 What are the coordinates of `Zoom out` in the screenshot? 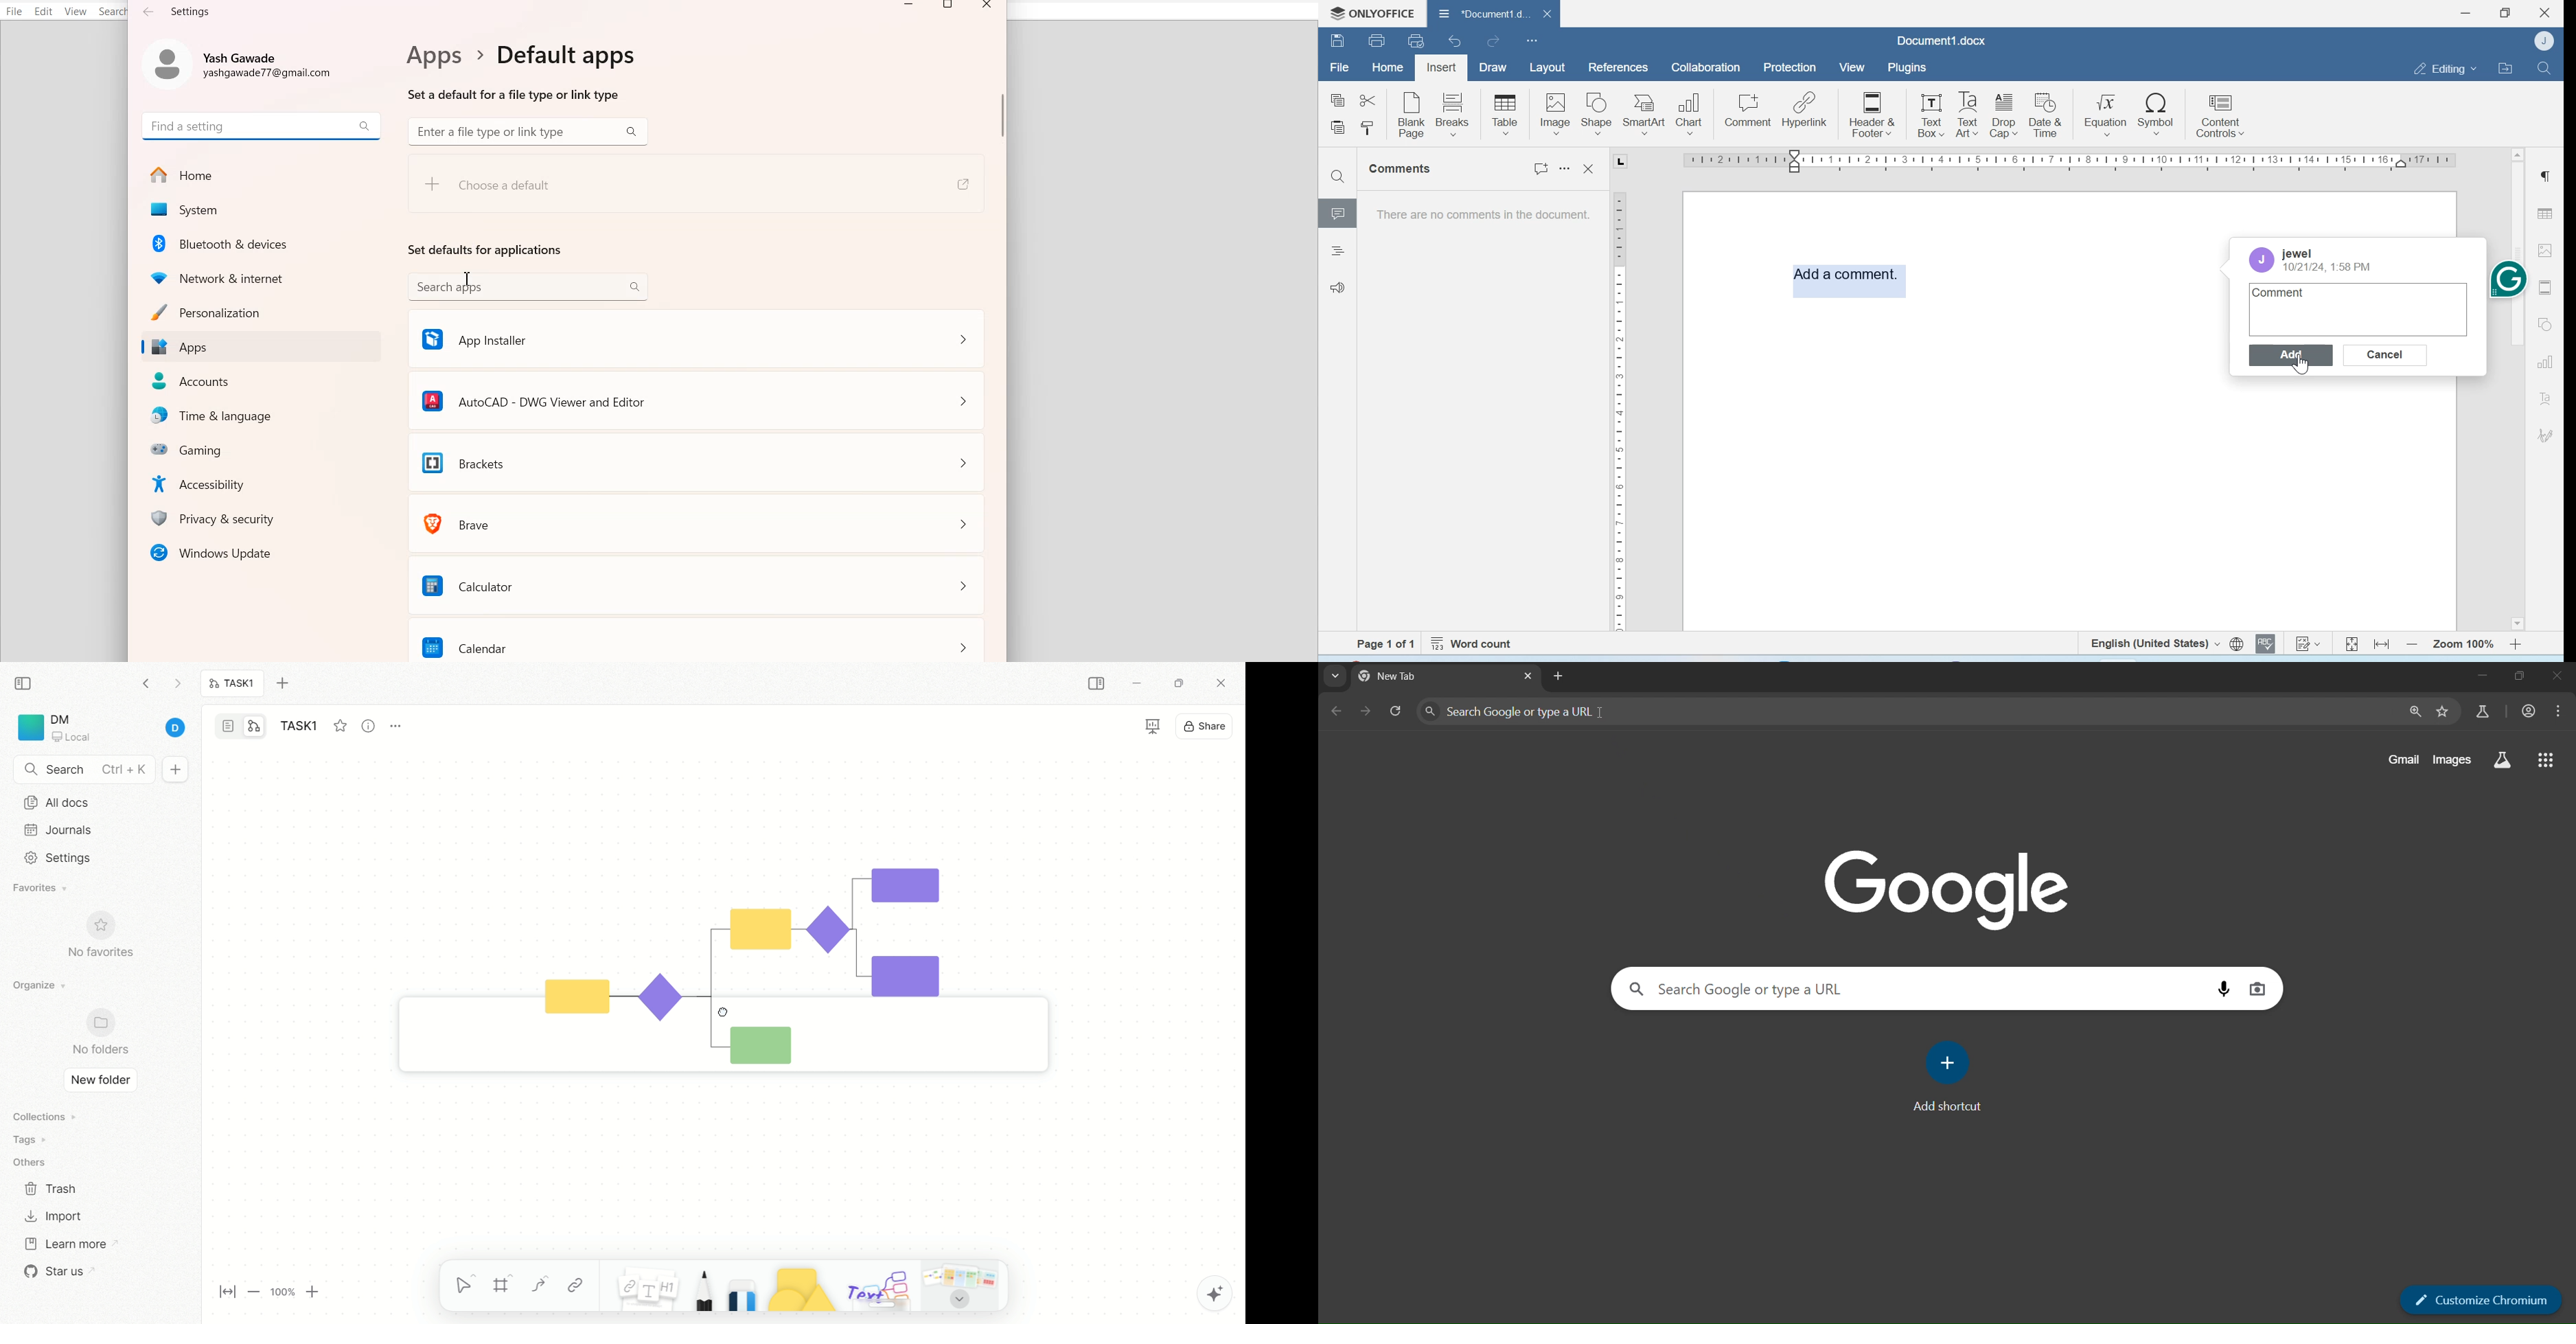 It's located at (2412, 644).